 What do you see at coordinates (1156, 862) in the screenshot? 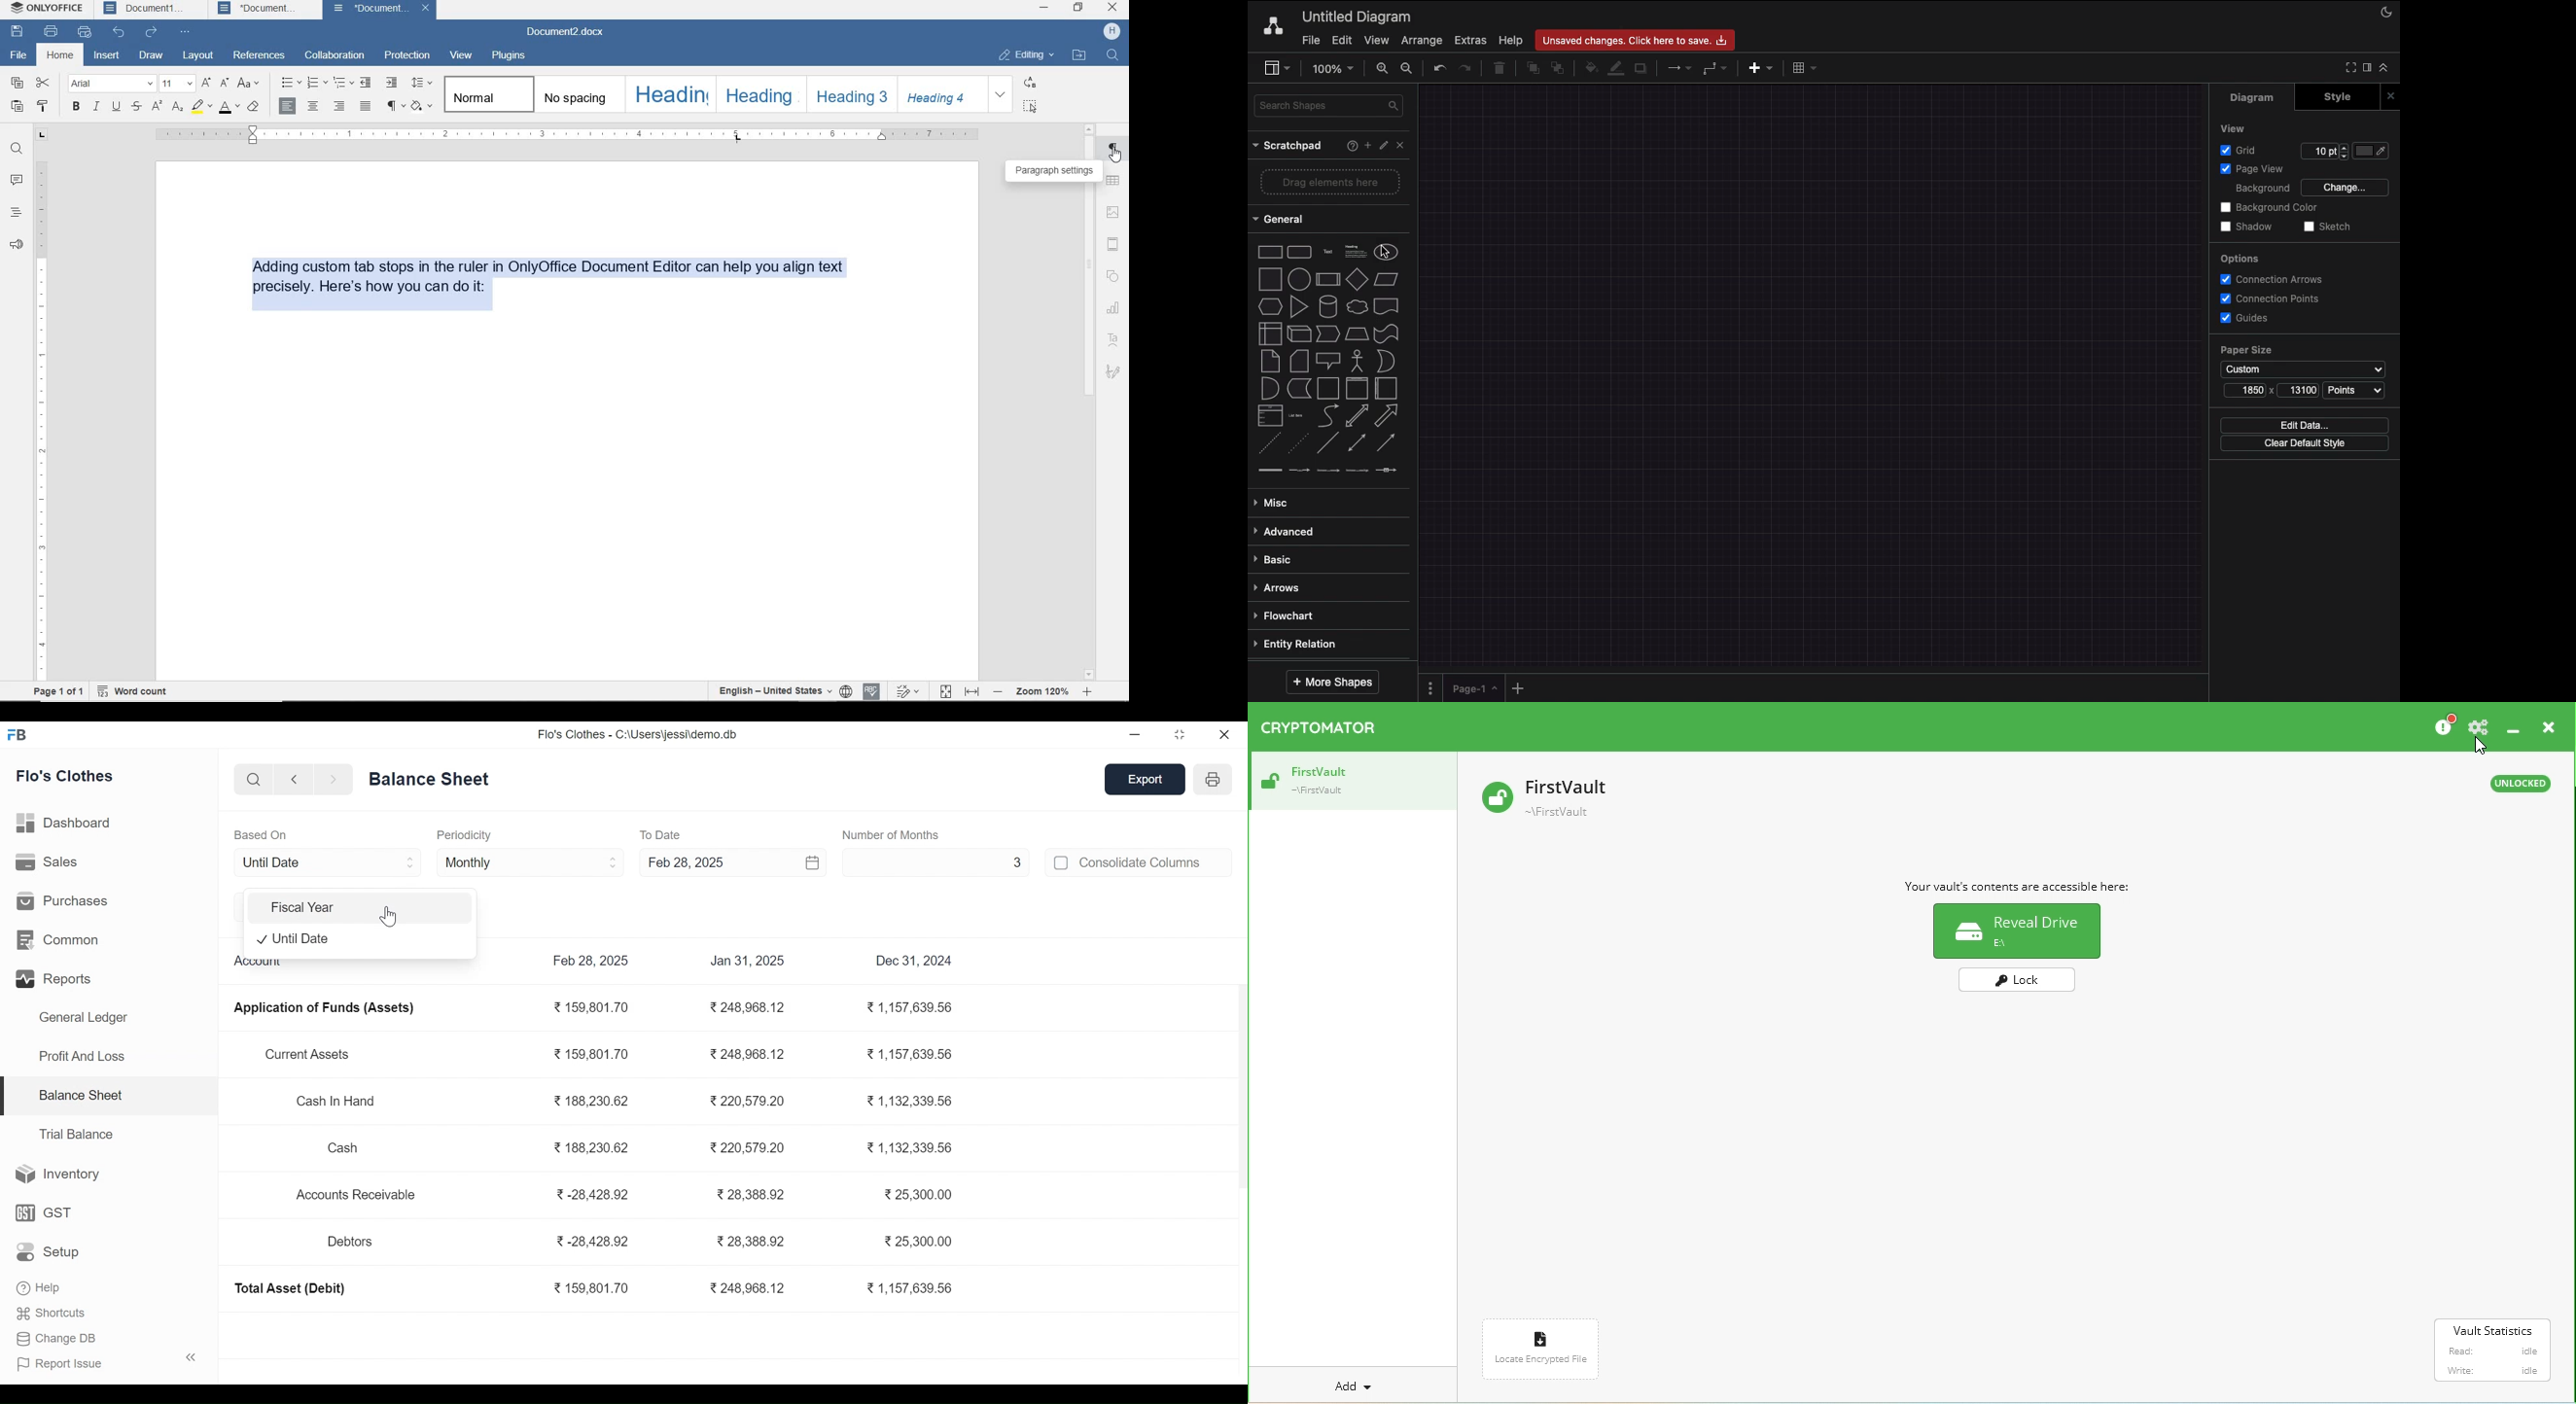
I see `Consolidate Columns` at bounding box center [1156, 862].